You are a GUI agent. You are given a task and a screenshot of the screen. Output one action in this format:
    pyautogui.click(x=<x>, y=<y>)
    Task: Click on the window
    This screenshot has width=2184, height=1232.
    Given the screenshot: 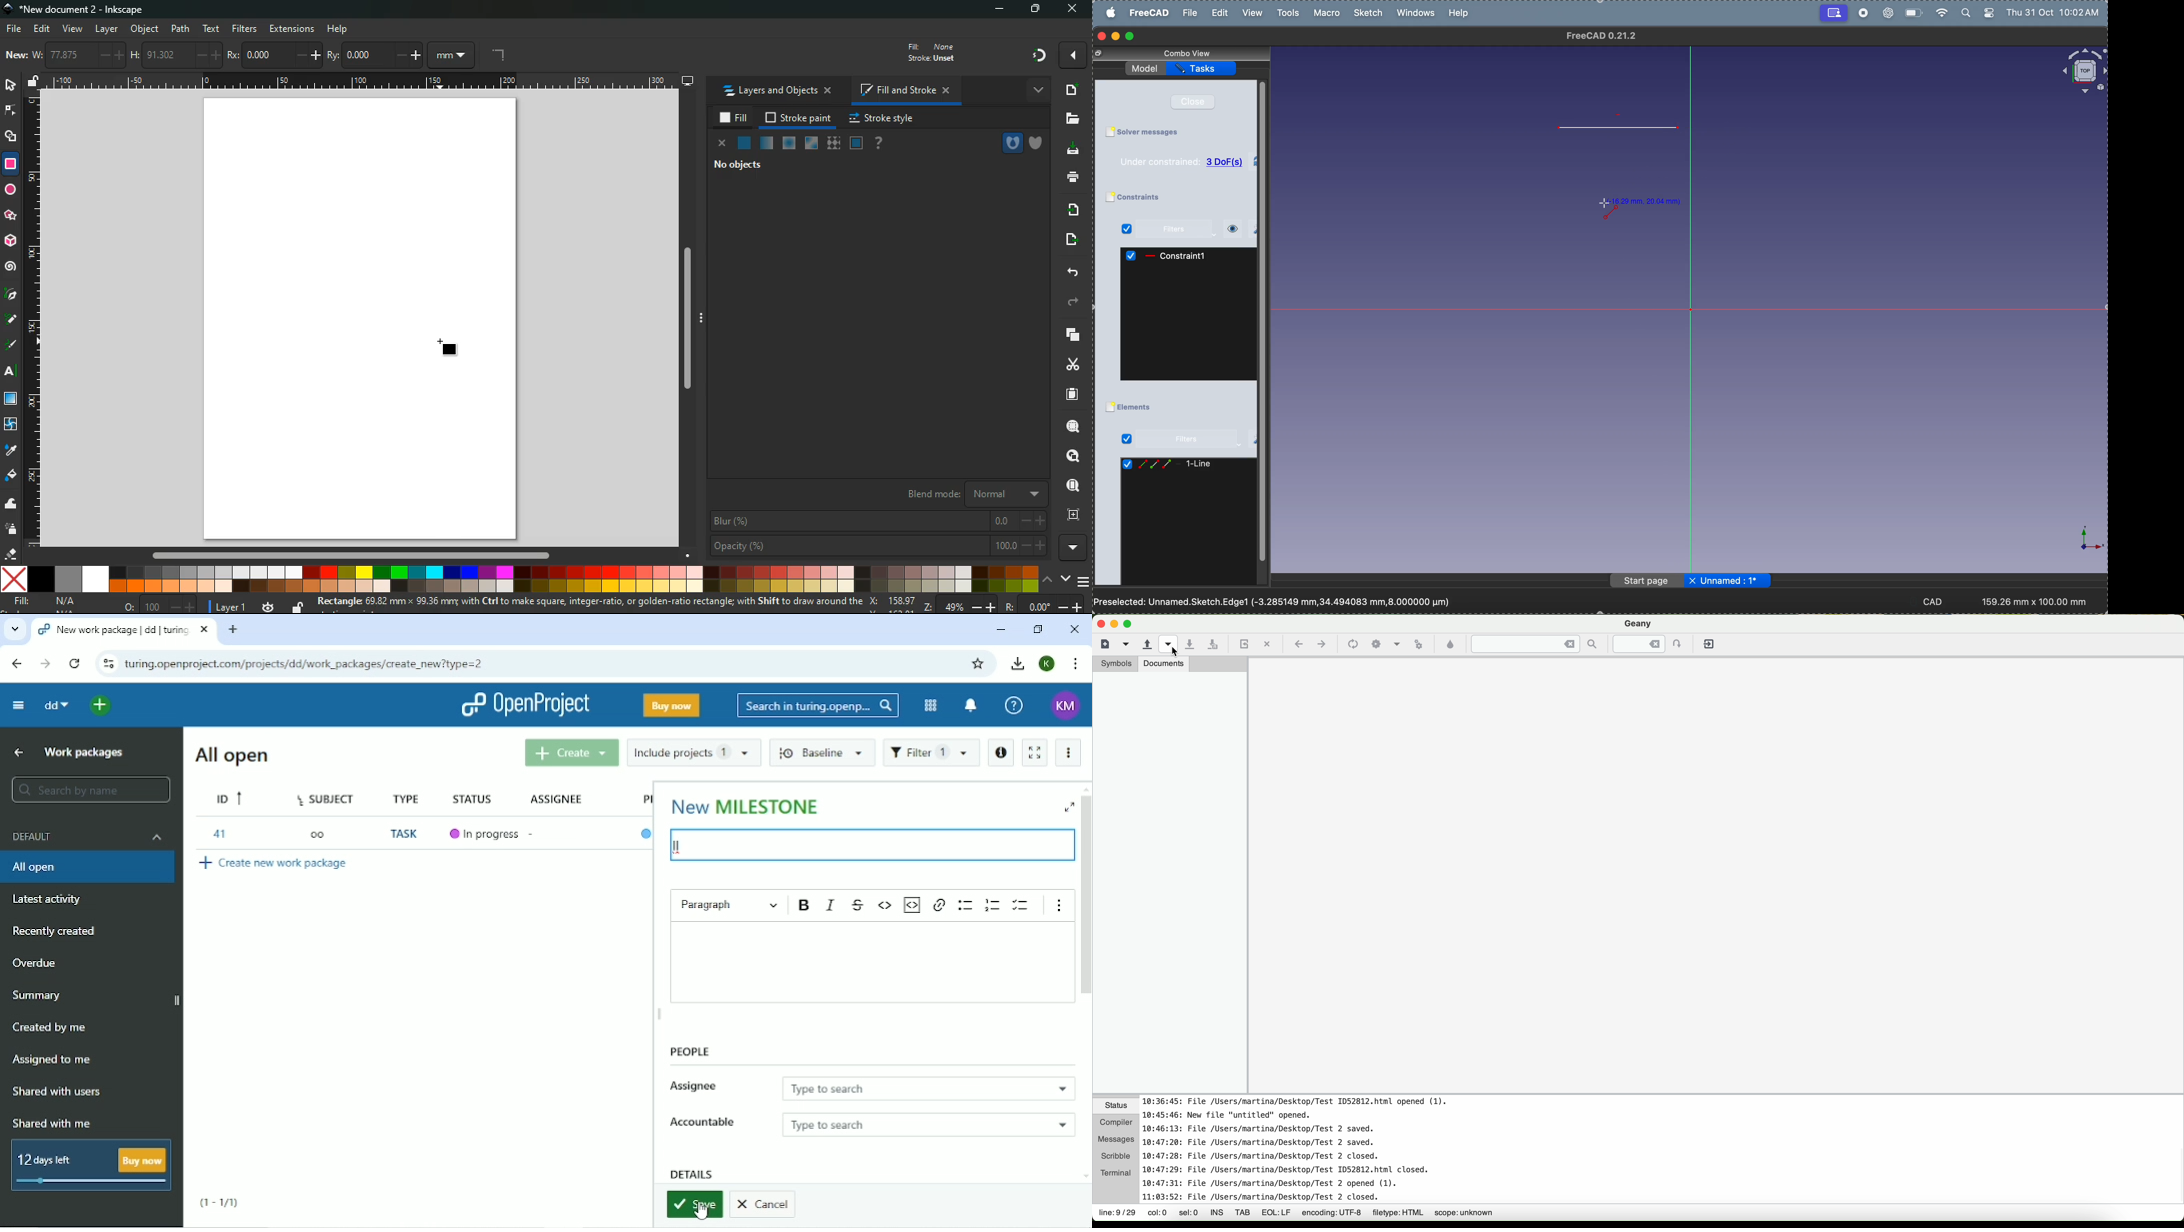 What is the action you would take?
    pyautogui.click(x=811, y=145)
    